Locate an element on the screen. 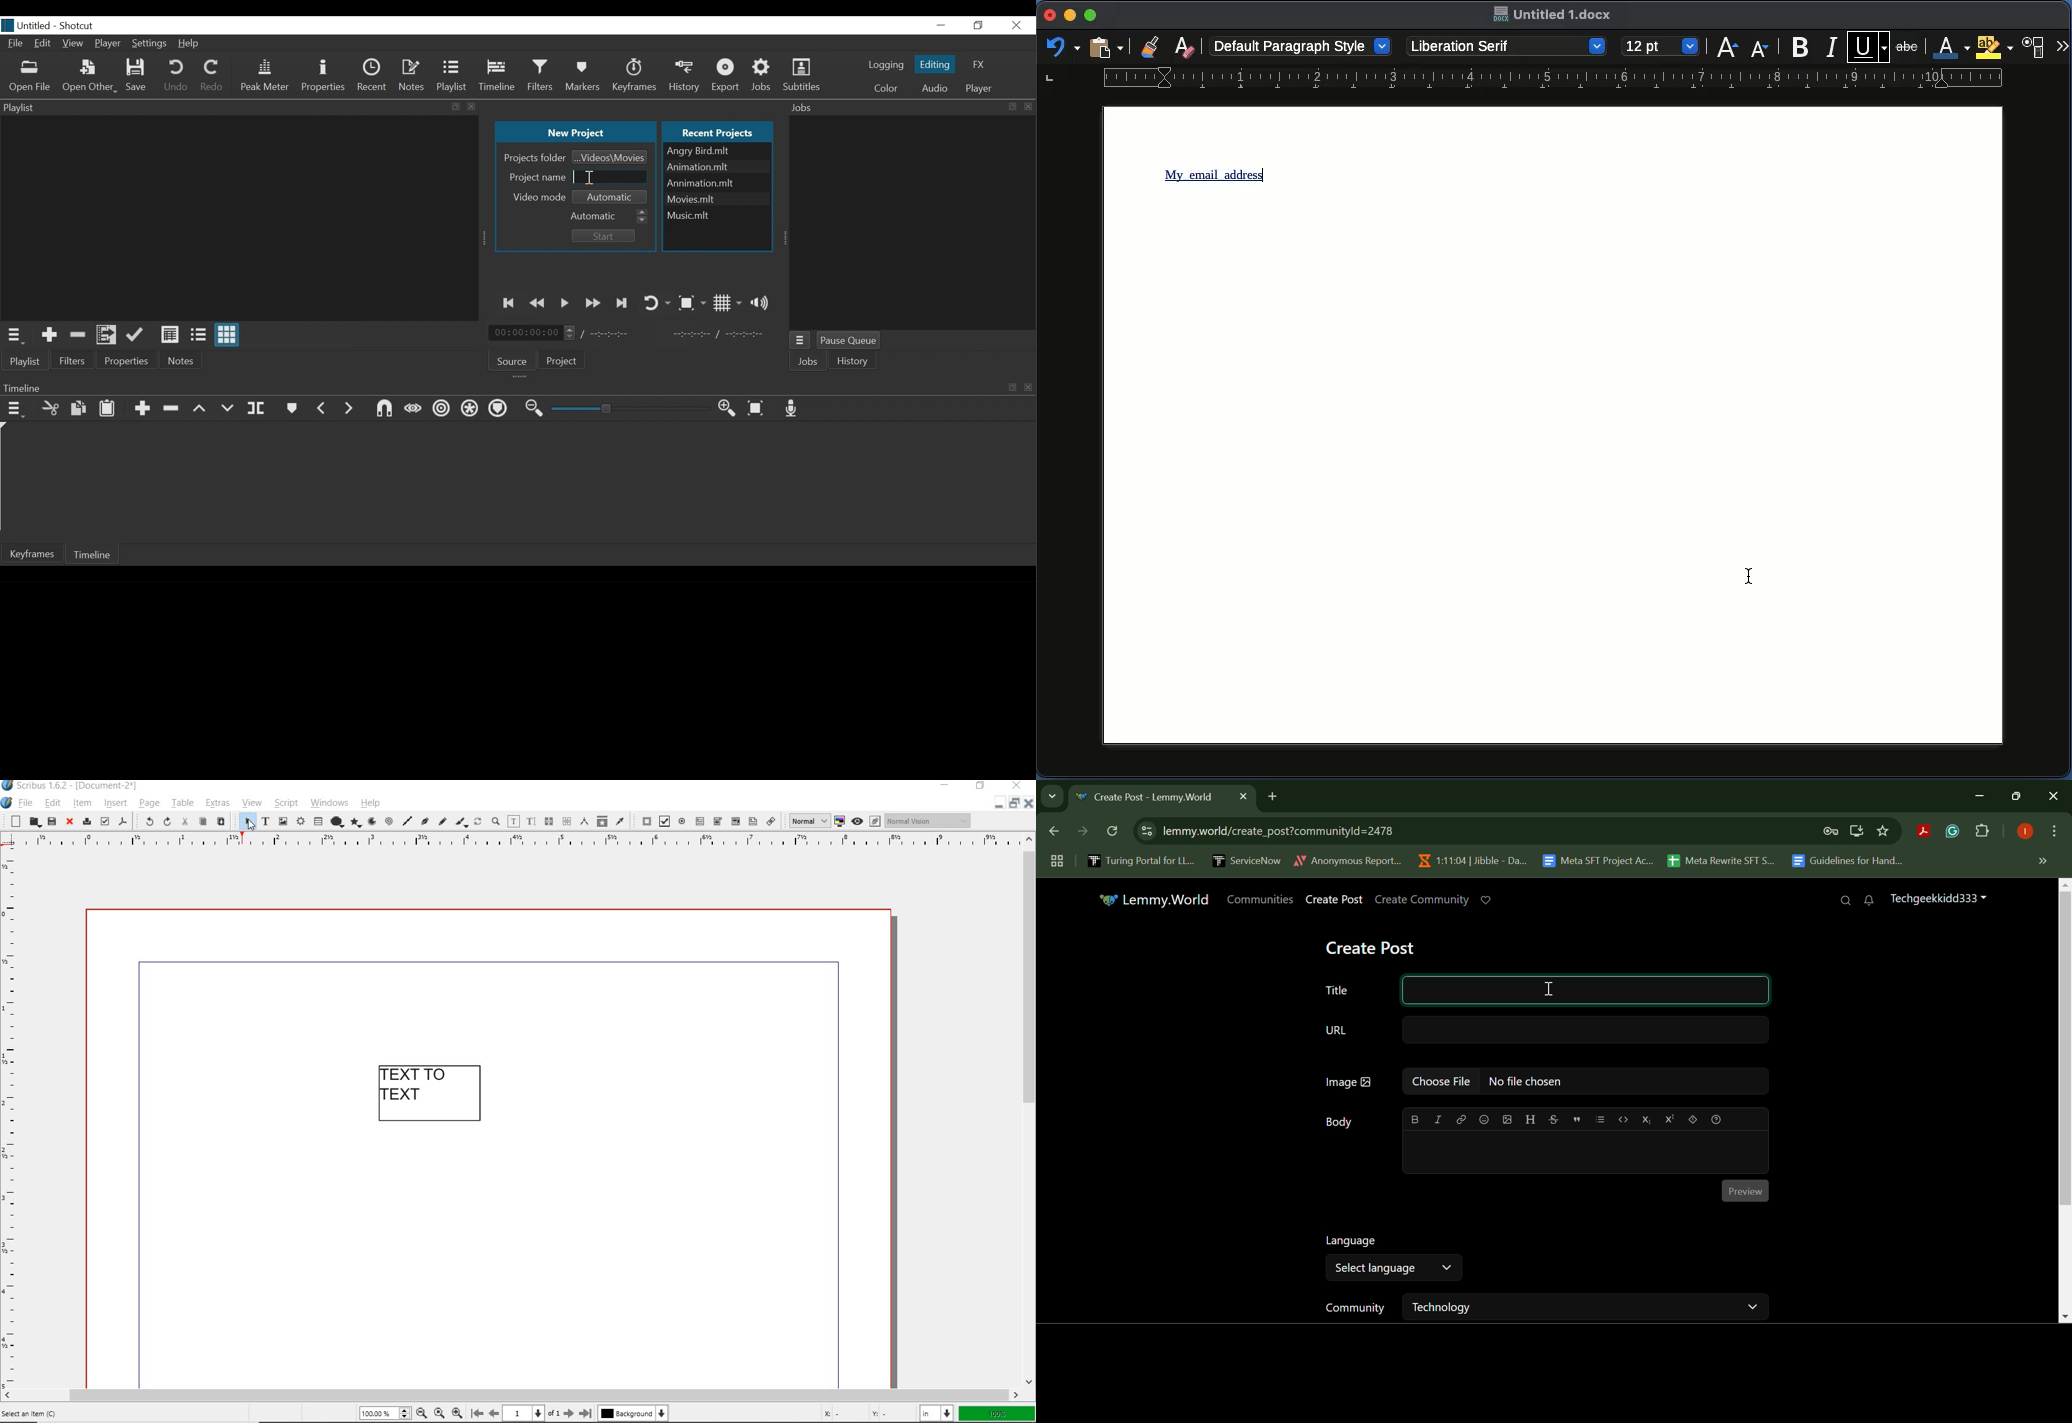 This screenshot has height=1428, width=2072. Total Duration is located at coordinates (617, 335).